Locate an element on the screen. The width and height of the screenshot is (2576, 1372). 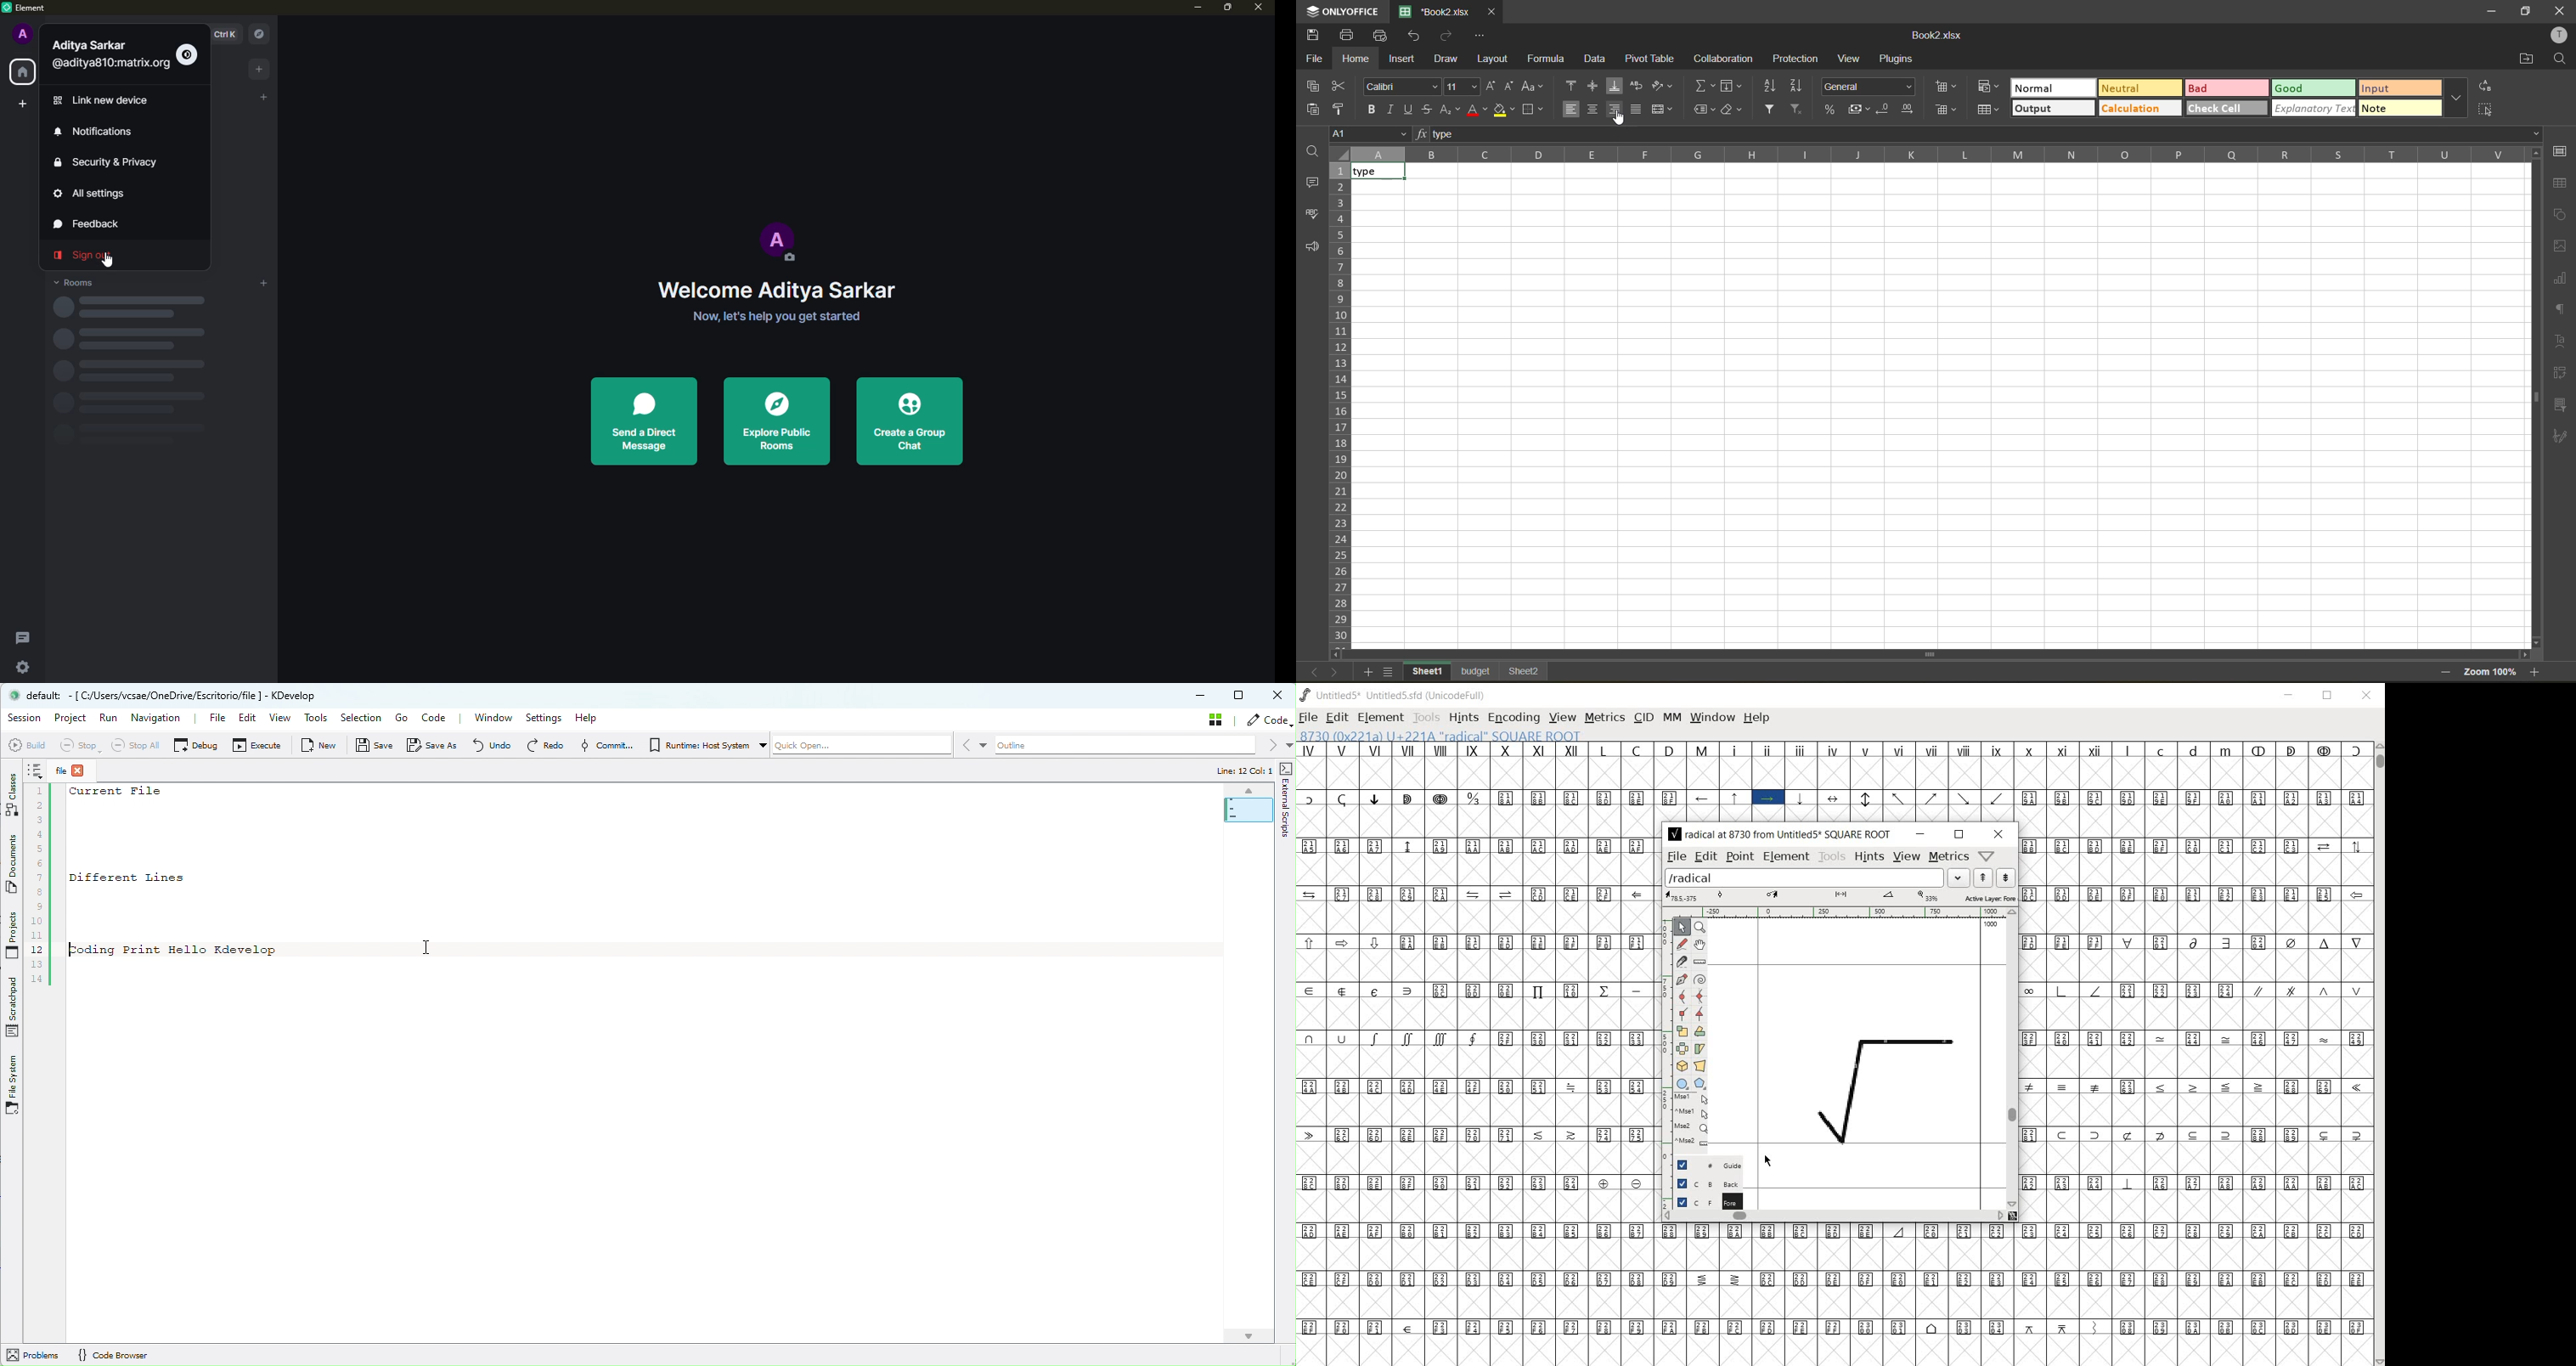
bad is located at coordinates (2227, 87).